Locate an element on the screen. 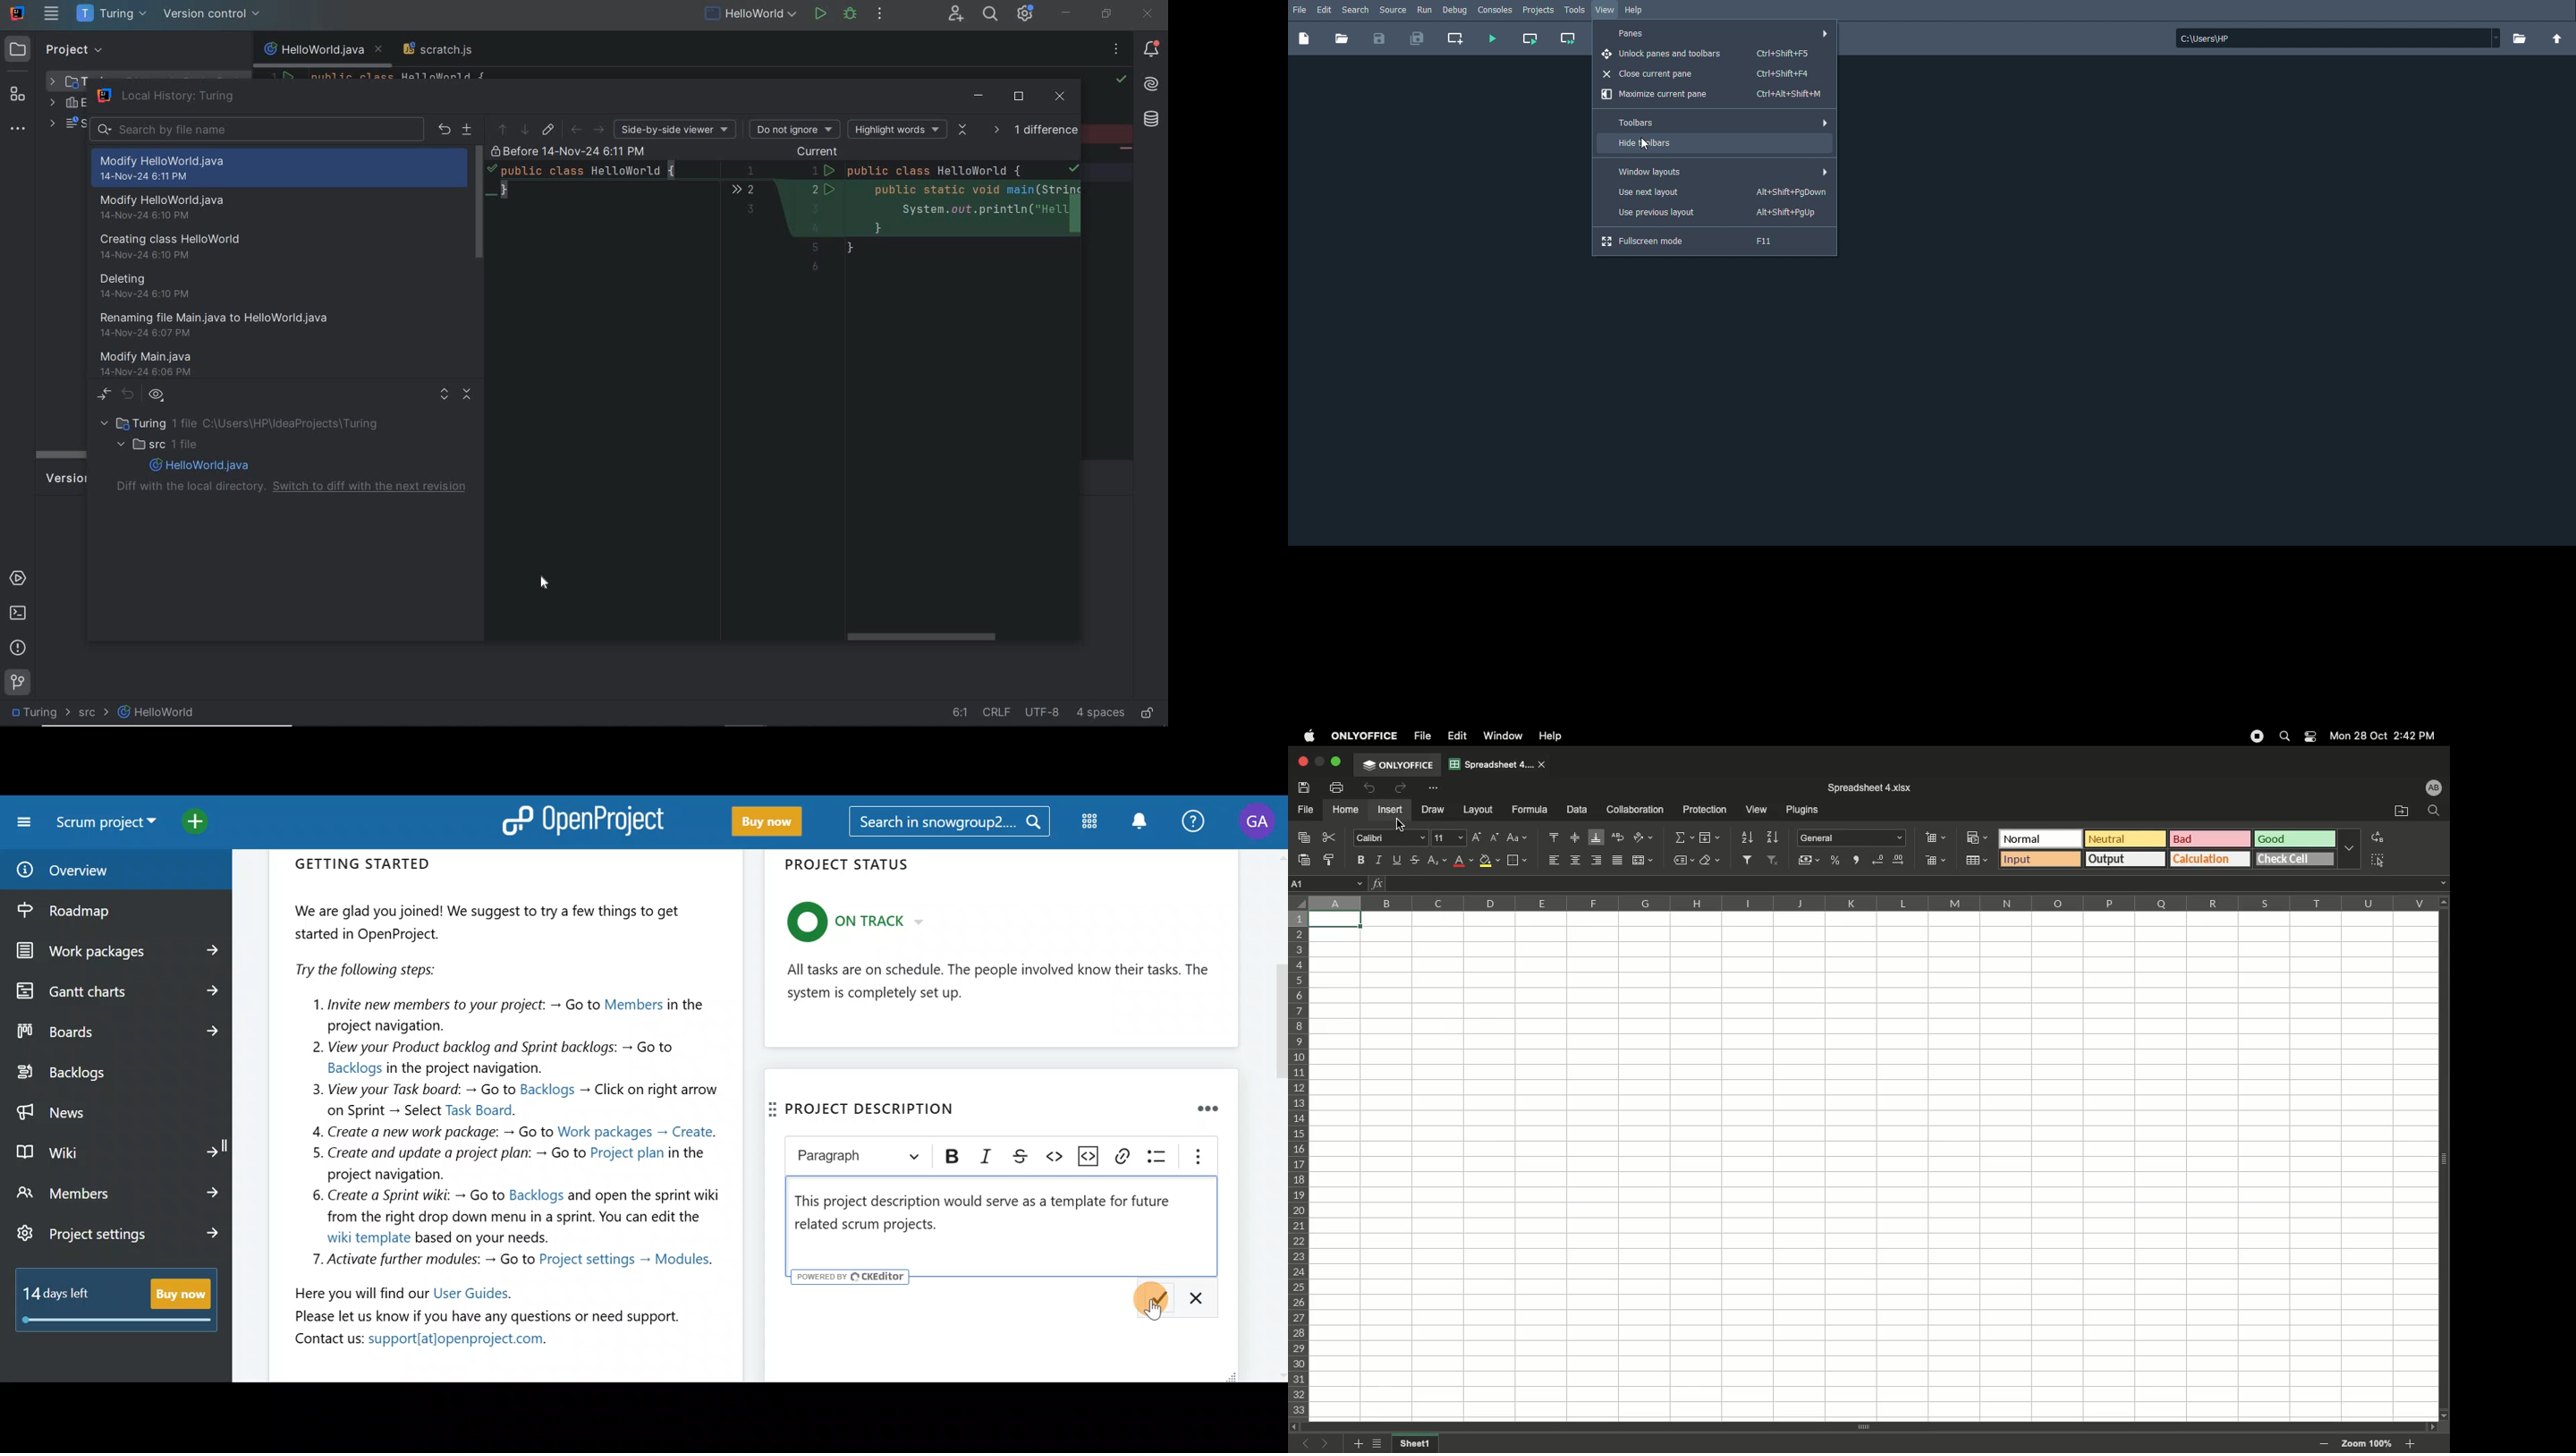 Image resolution: width=2576 pixels, height=1456 pixels. Next sheet is located at coordinates (1329, 1444).